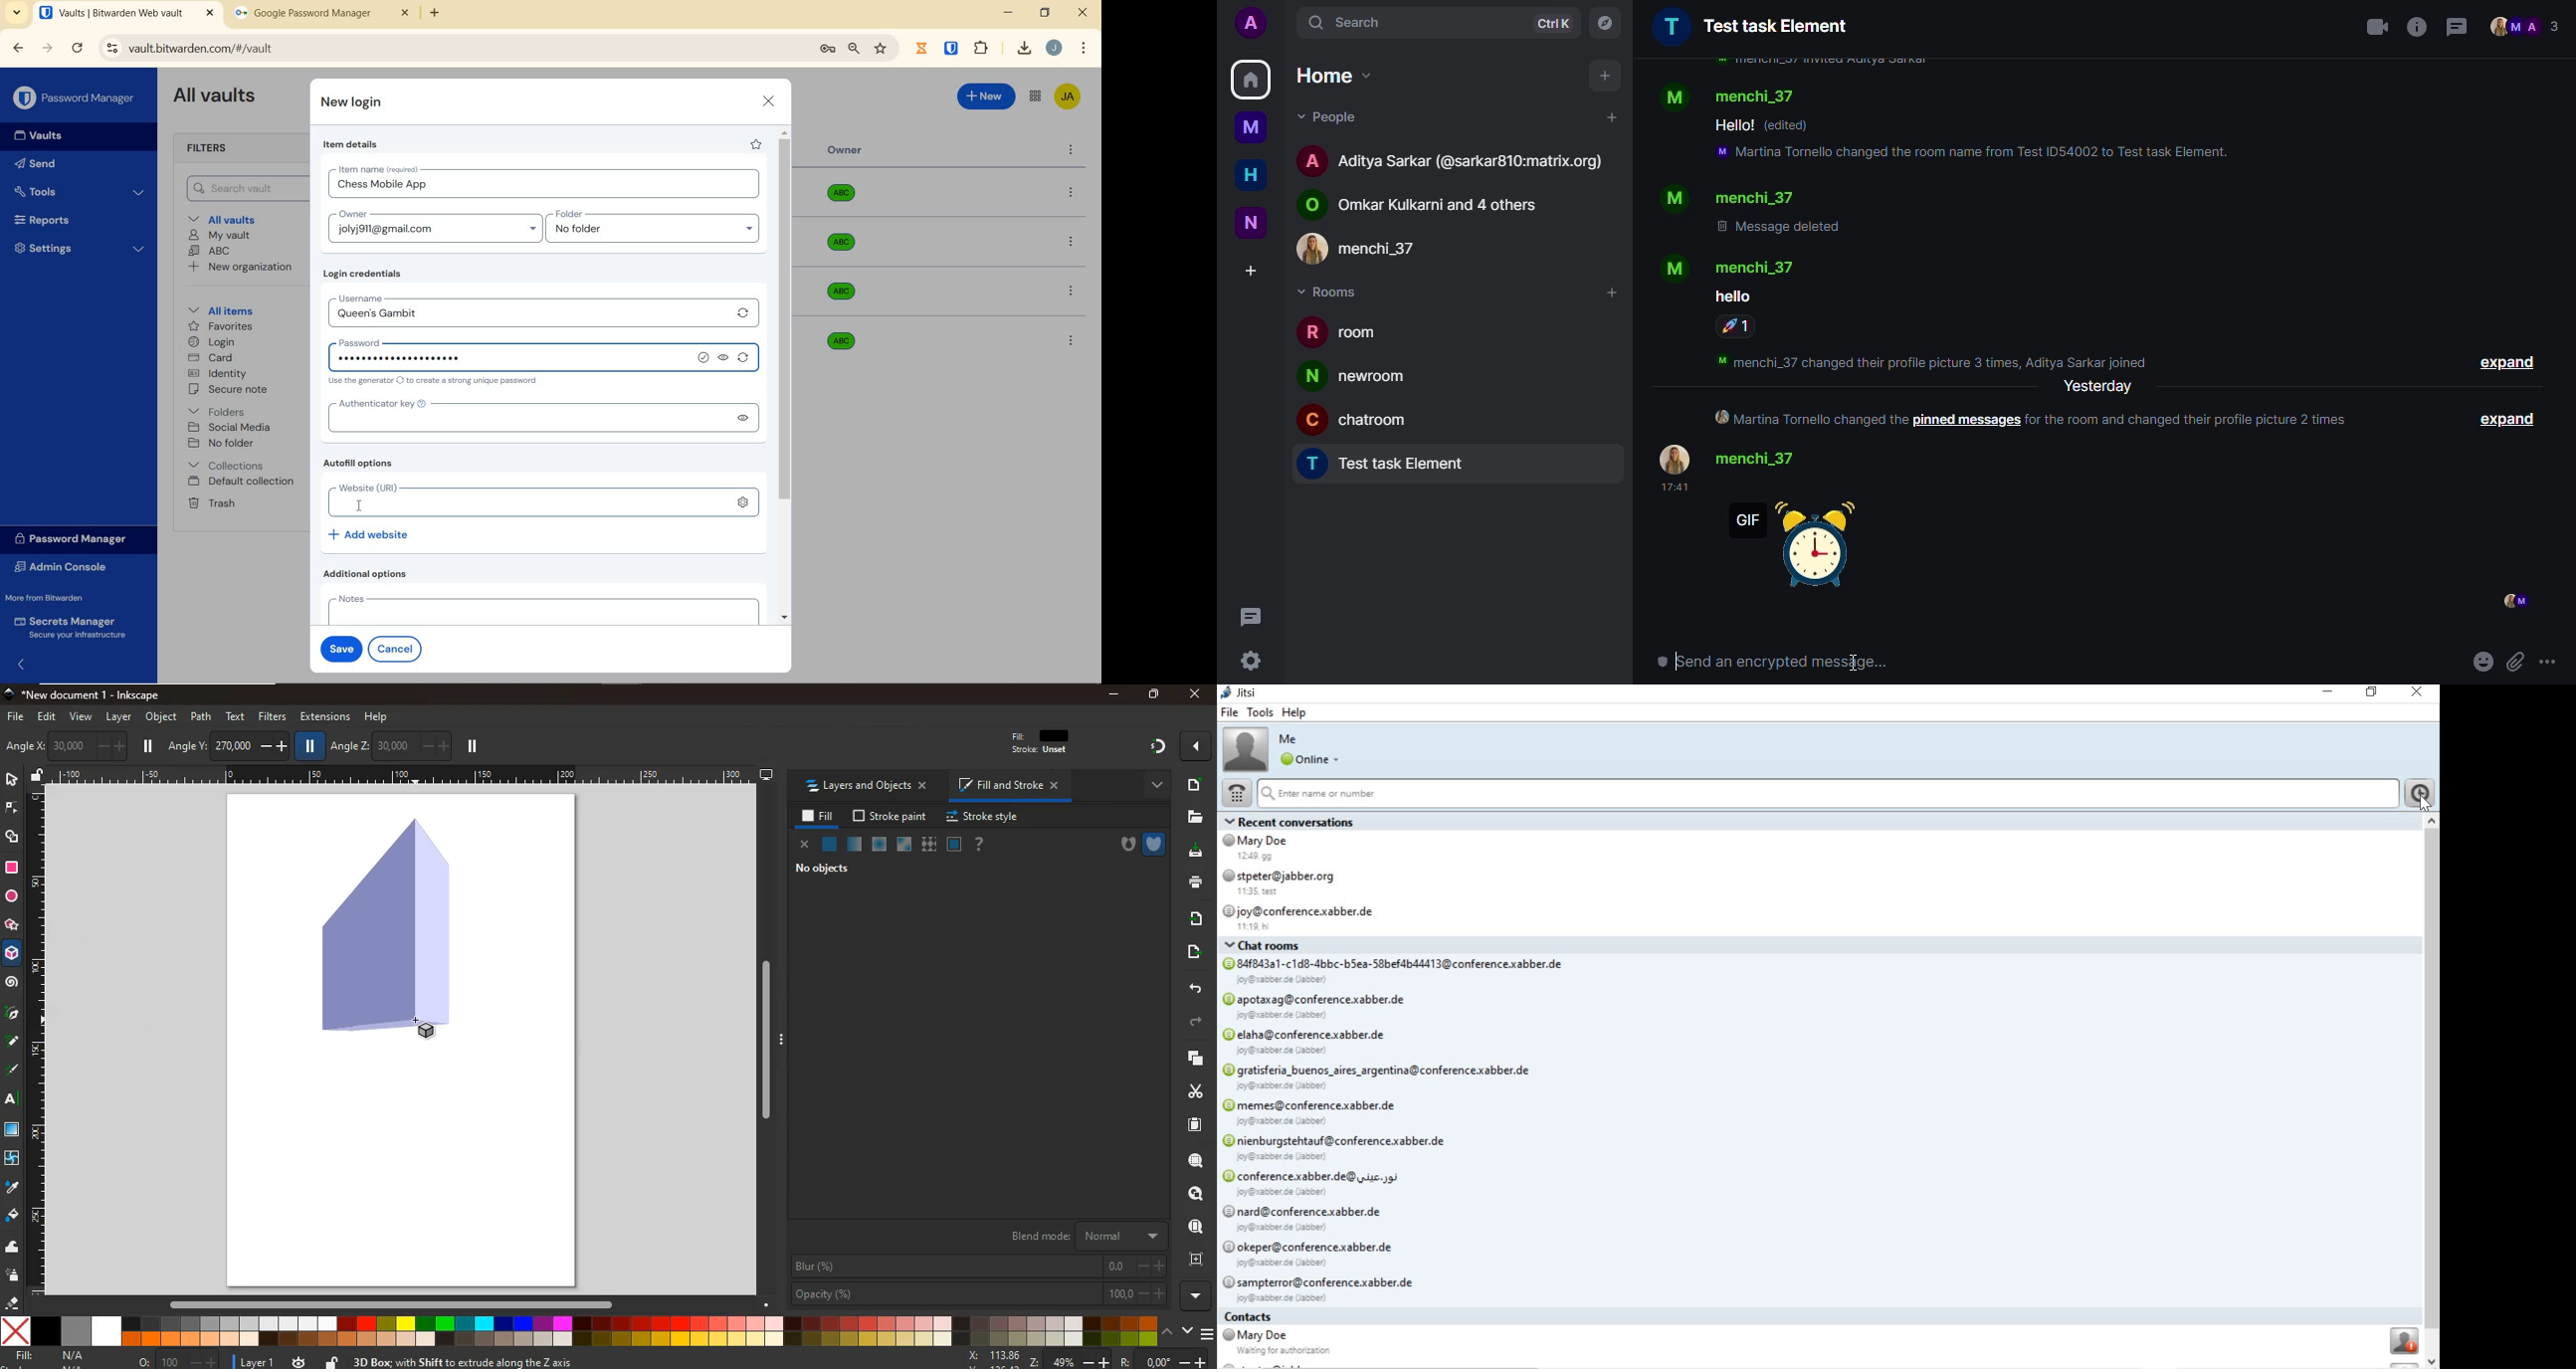 The height and width of the screenshot is (1372, 2576). Describe the element at coordinates (648, 214) in the screenshot. I see `Folder` at that location.